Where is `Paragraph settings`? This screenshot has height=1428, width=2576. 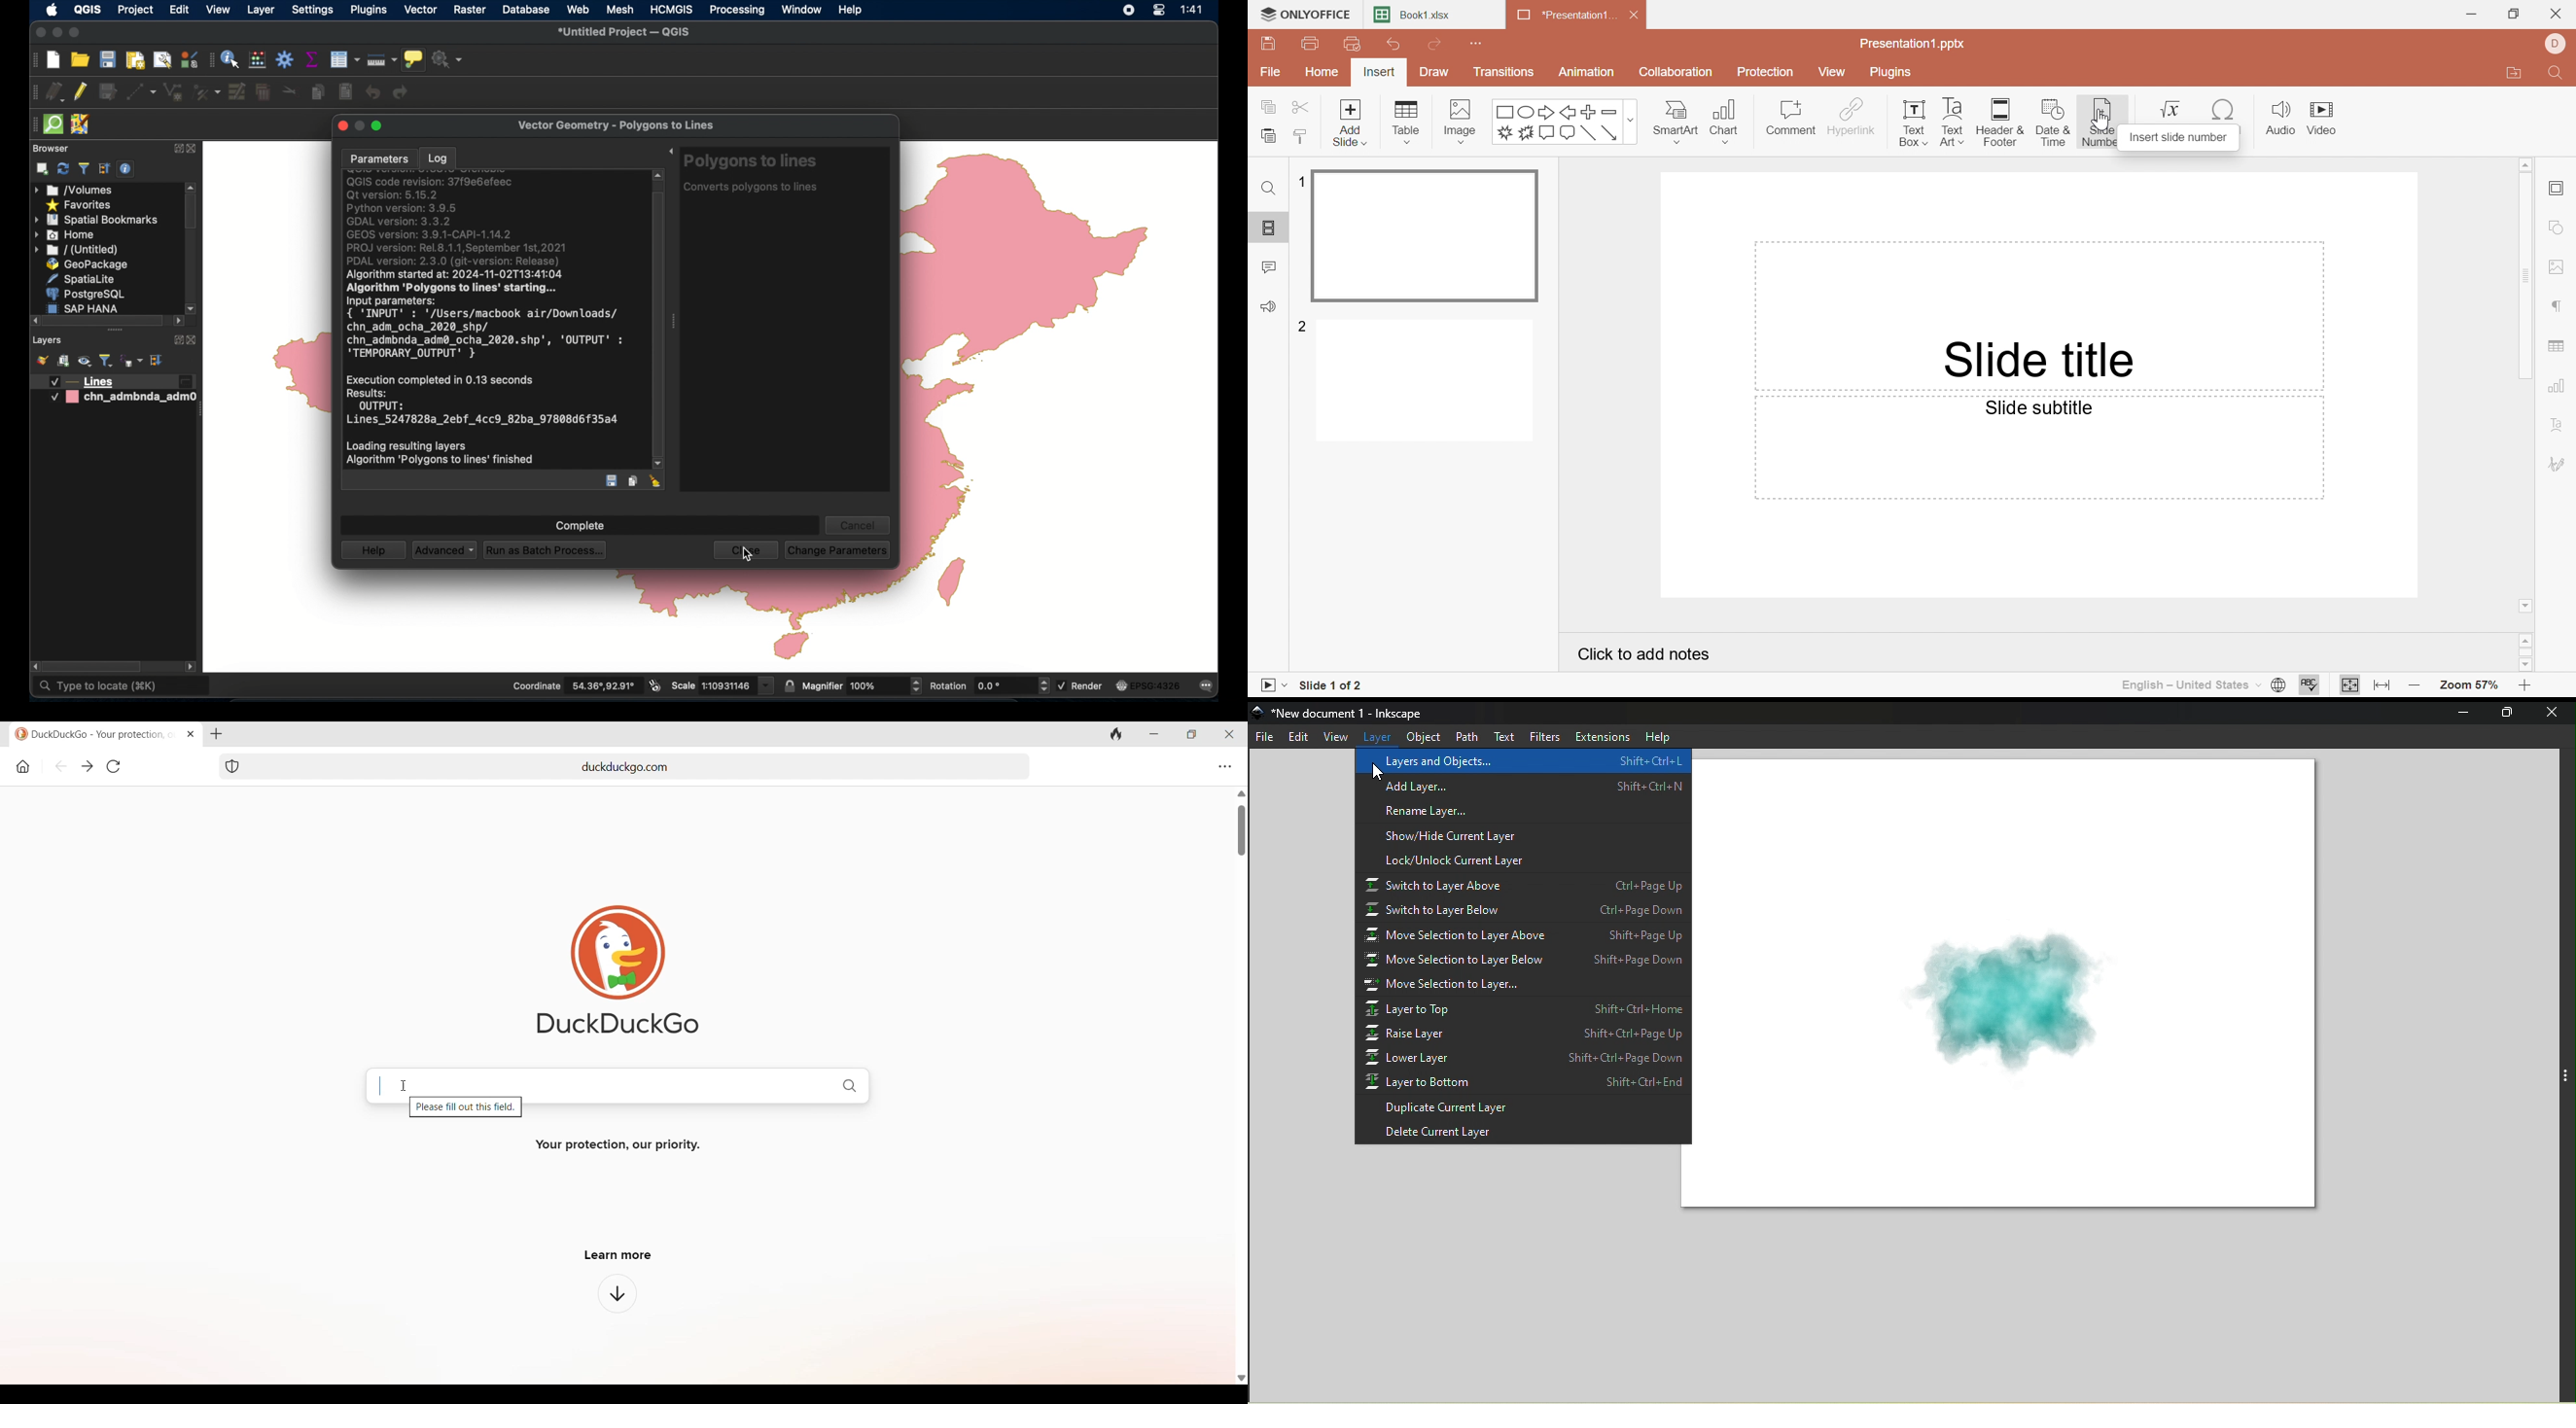 Paragraph settings is located at coordinates (2558, 307).